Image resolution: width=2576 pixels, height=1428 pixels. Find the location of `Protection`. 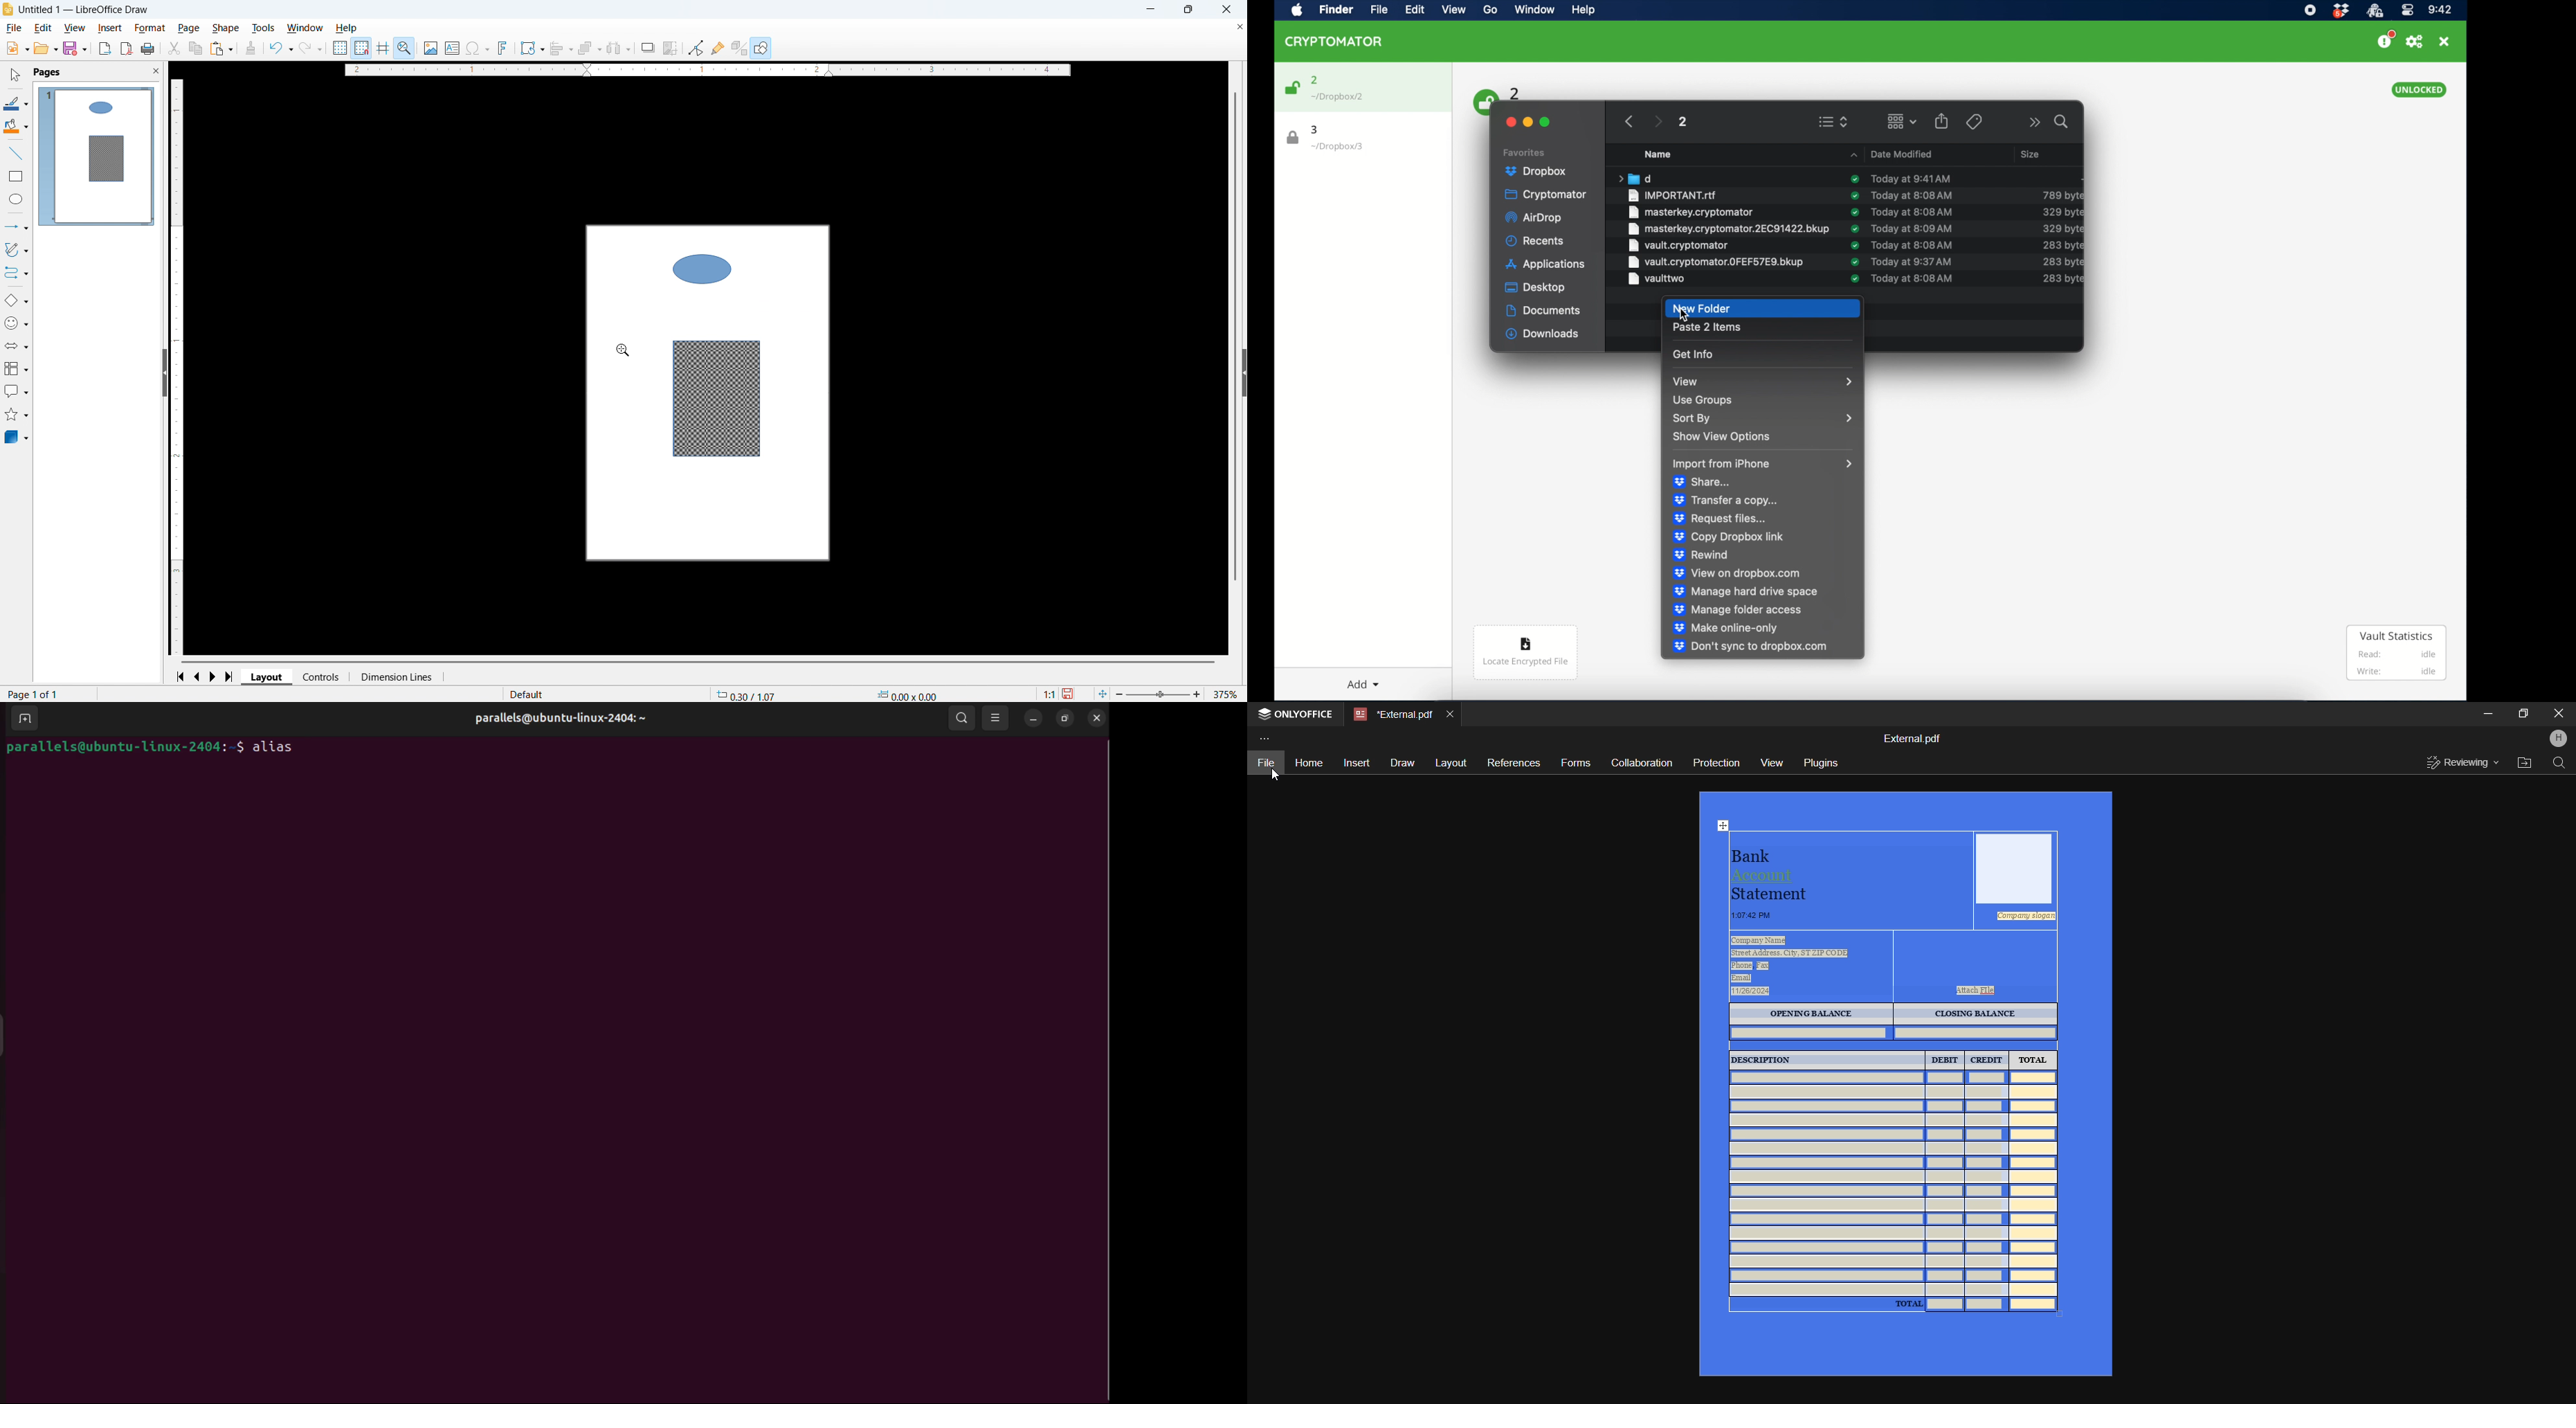

Protection is located at coordinates (1714, 762).